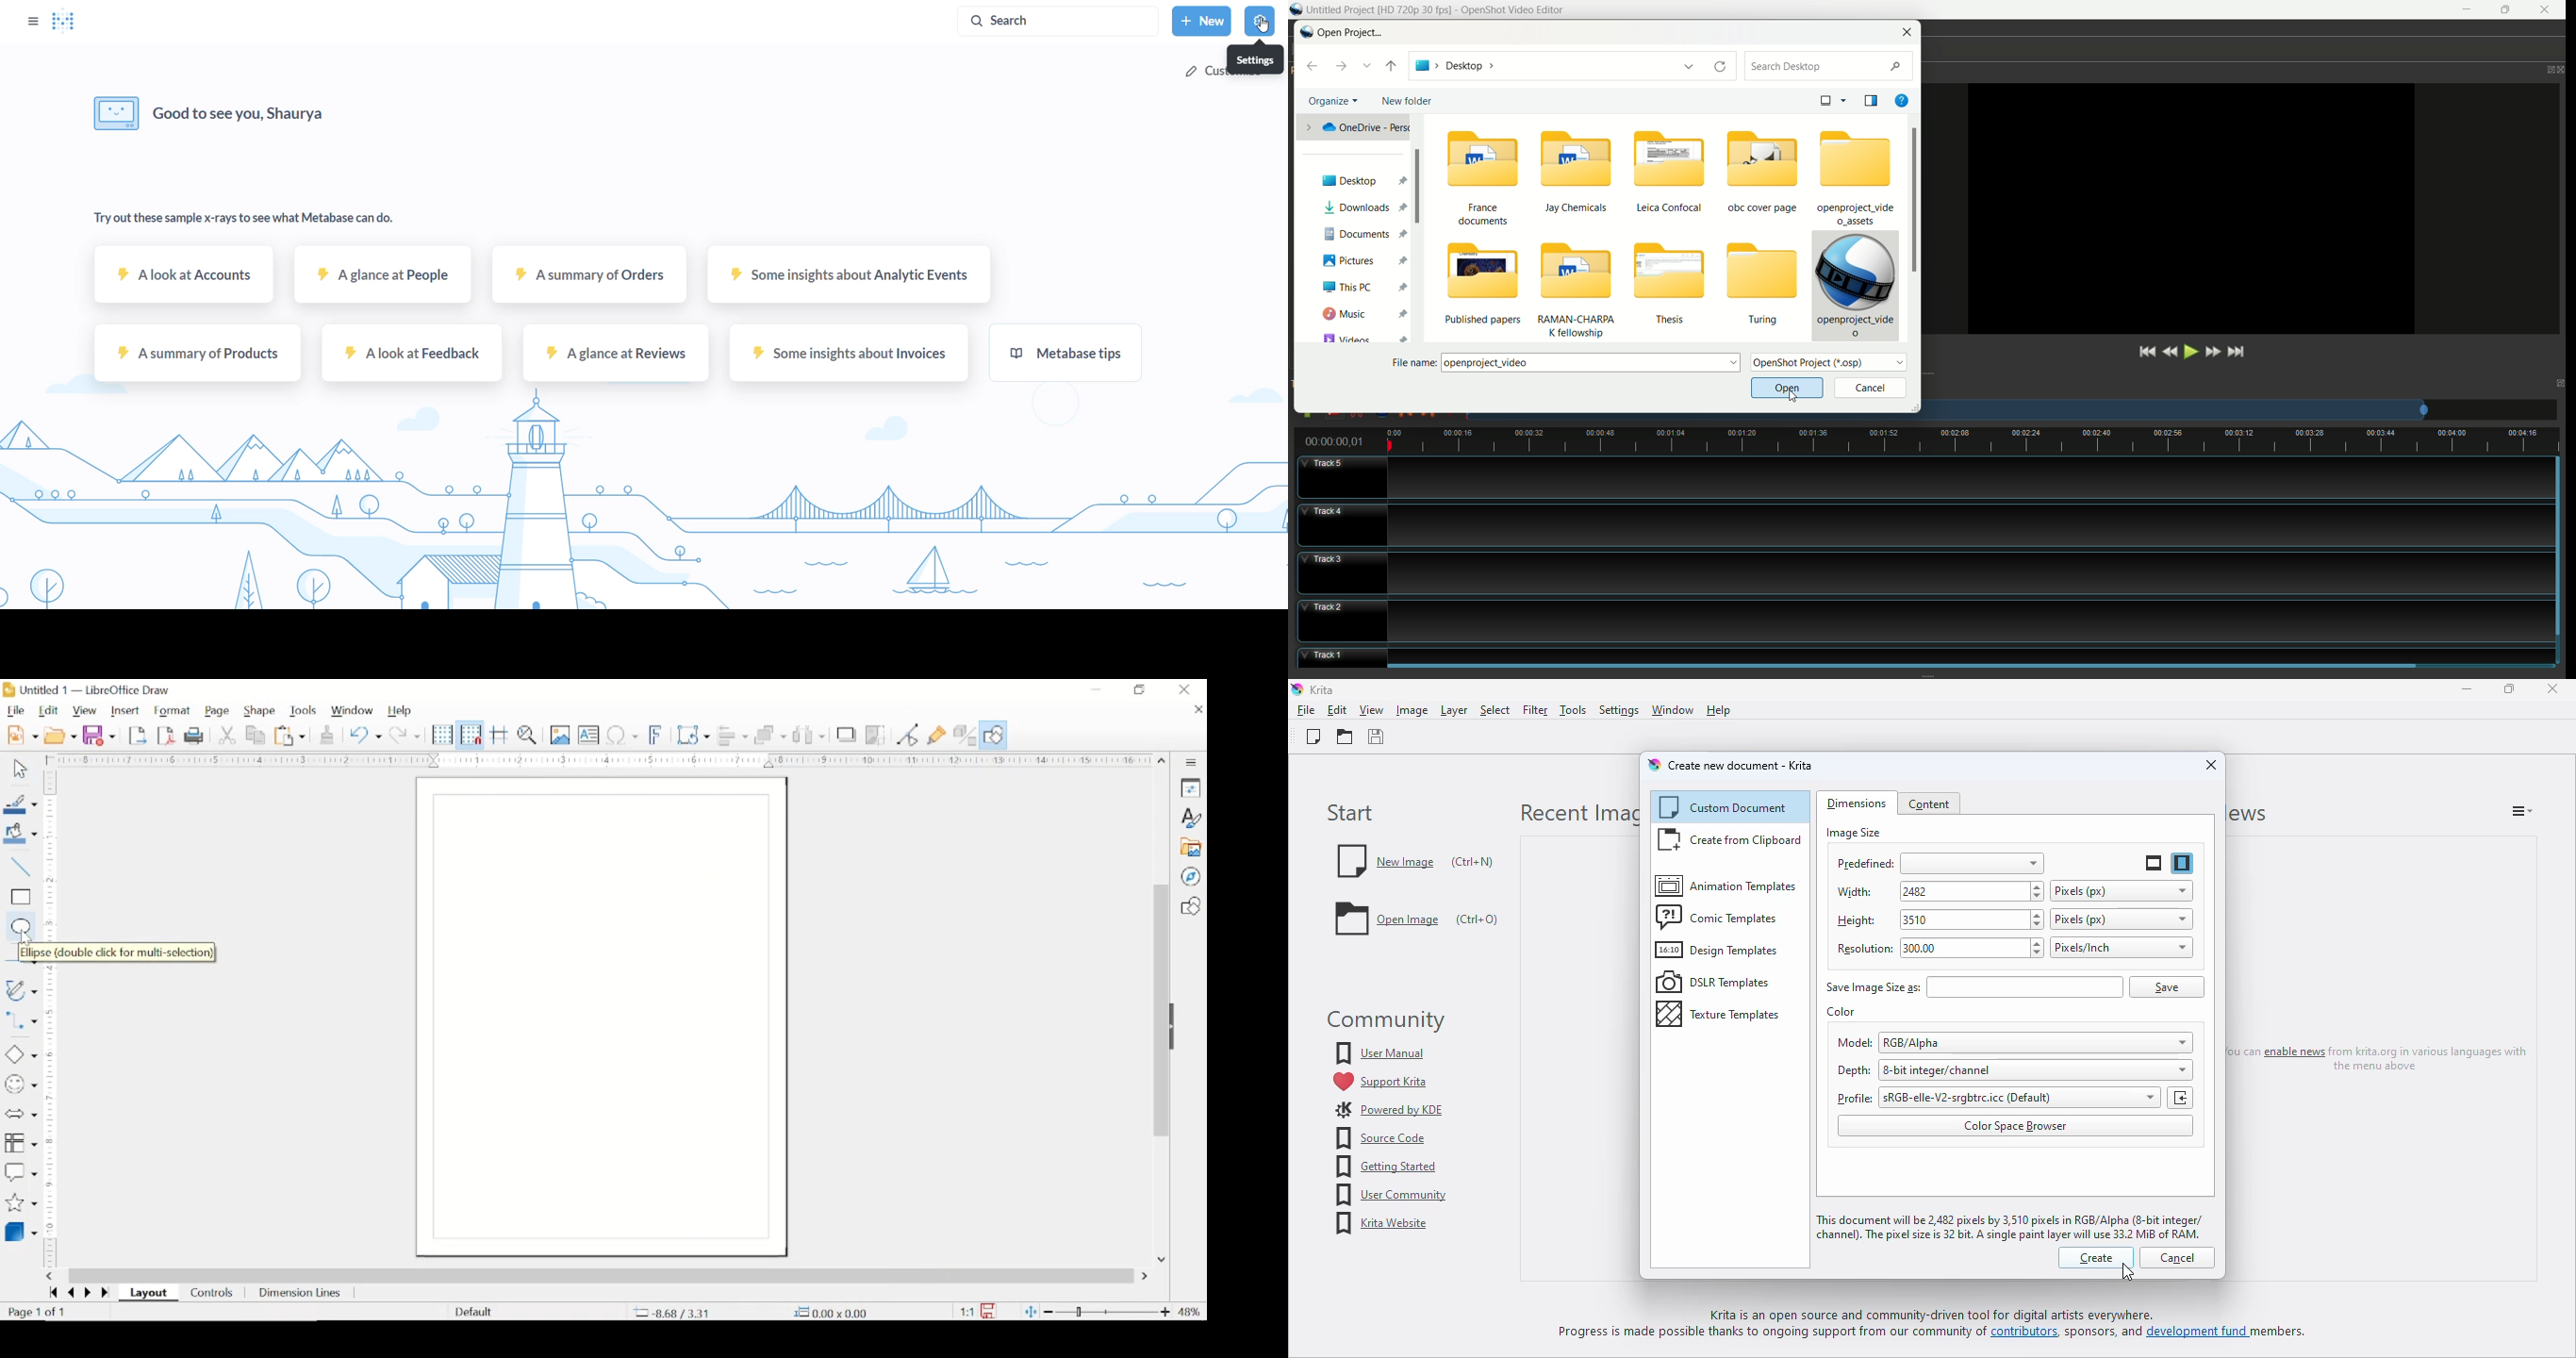 The width and height of the screenshot is (2576, 1372). What do you see at coordinates (174, 710) in the screenshot?
I see `format` at bounding box center [174, 710].